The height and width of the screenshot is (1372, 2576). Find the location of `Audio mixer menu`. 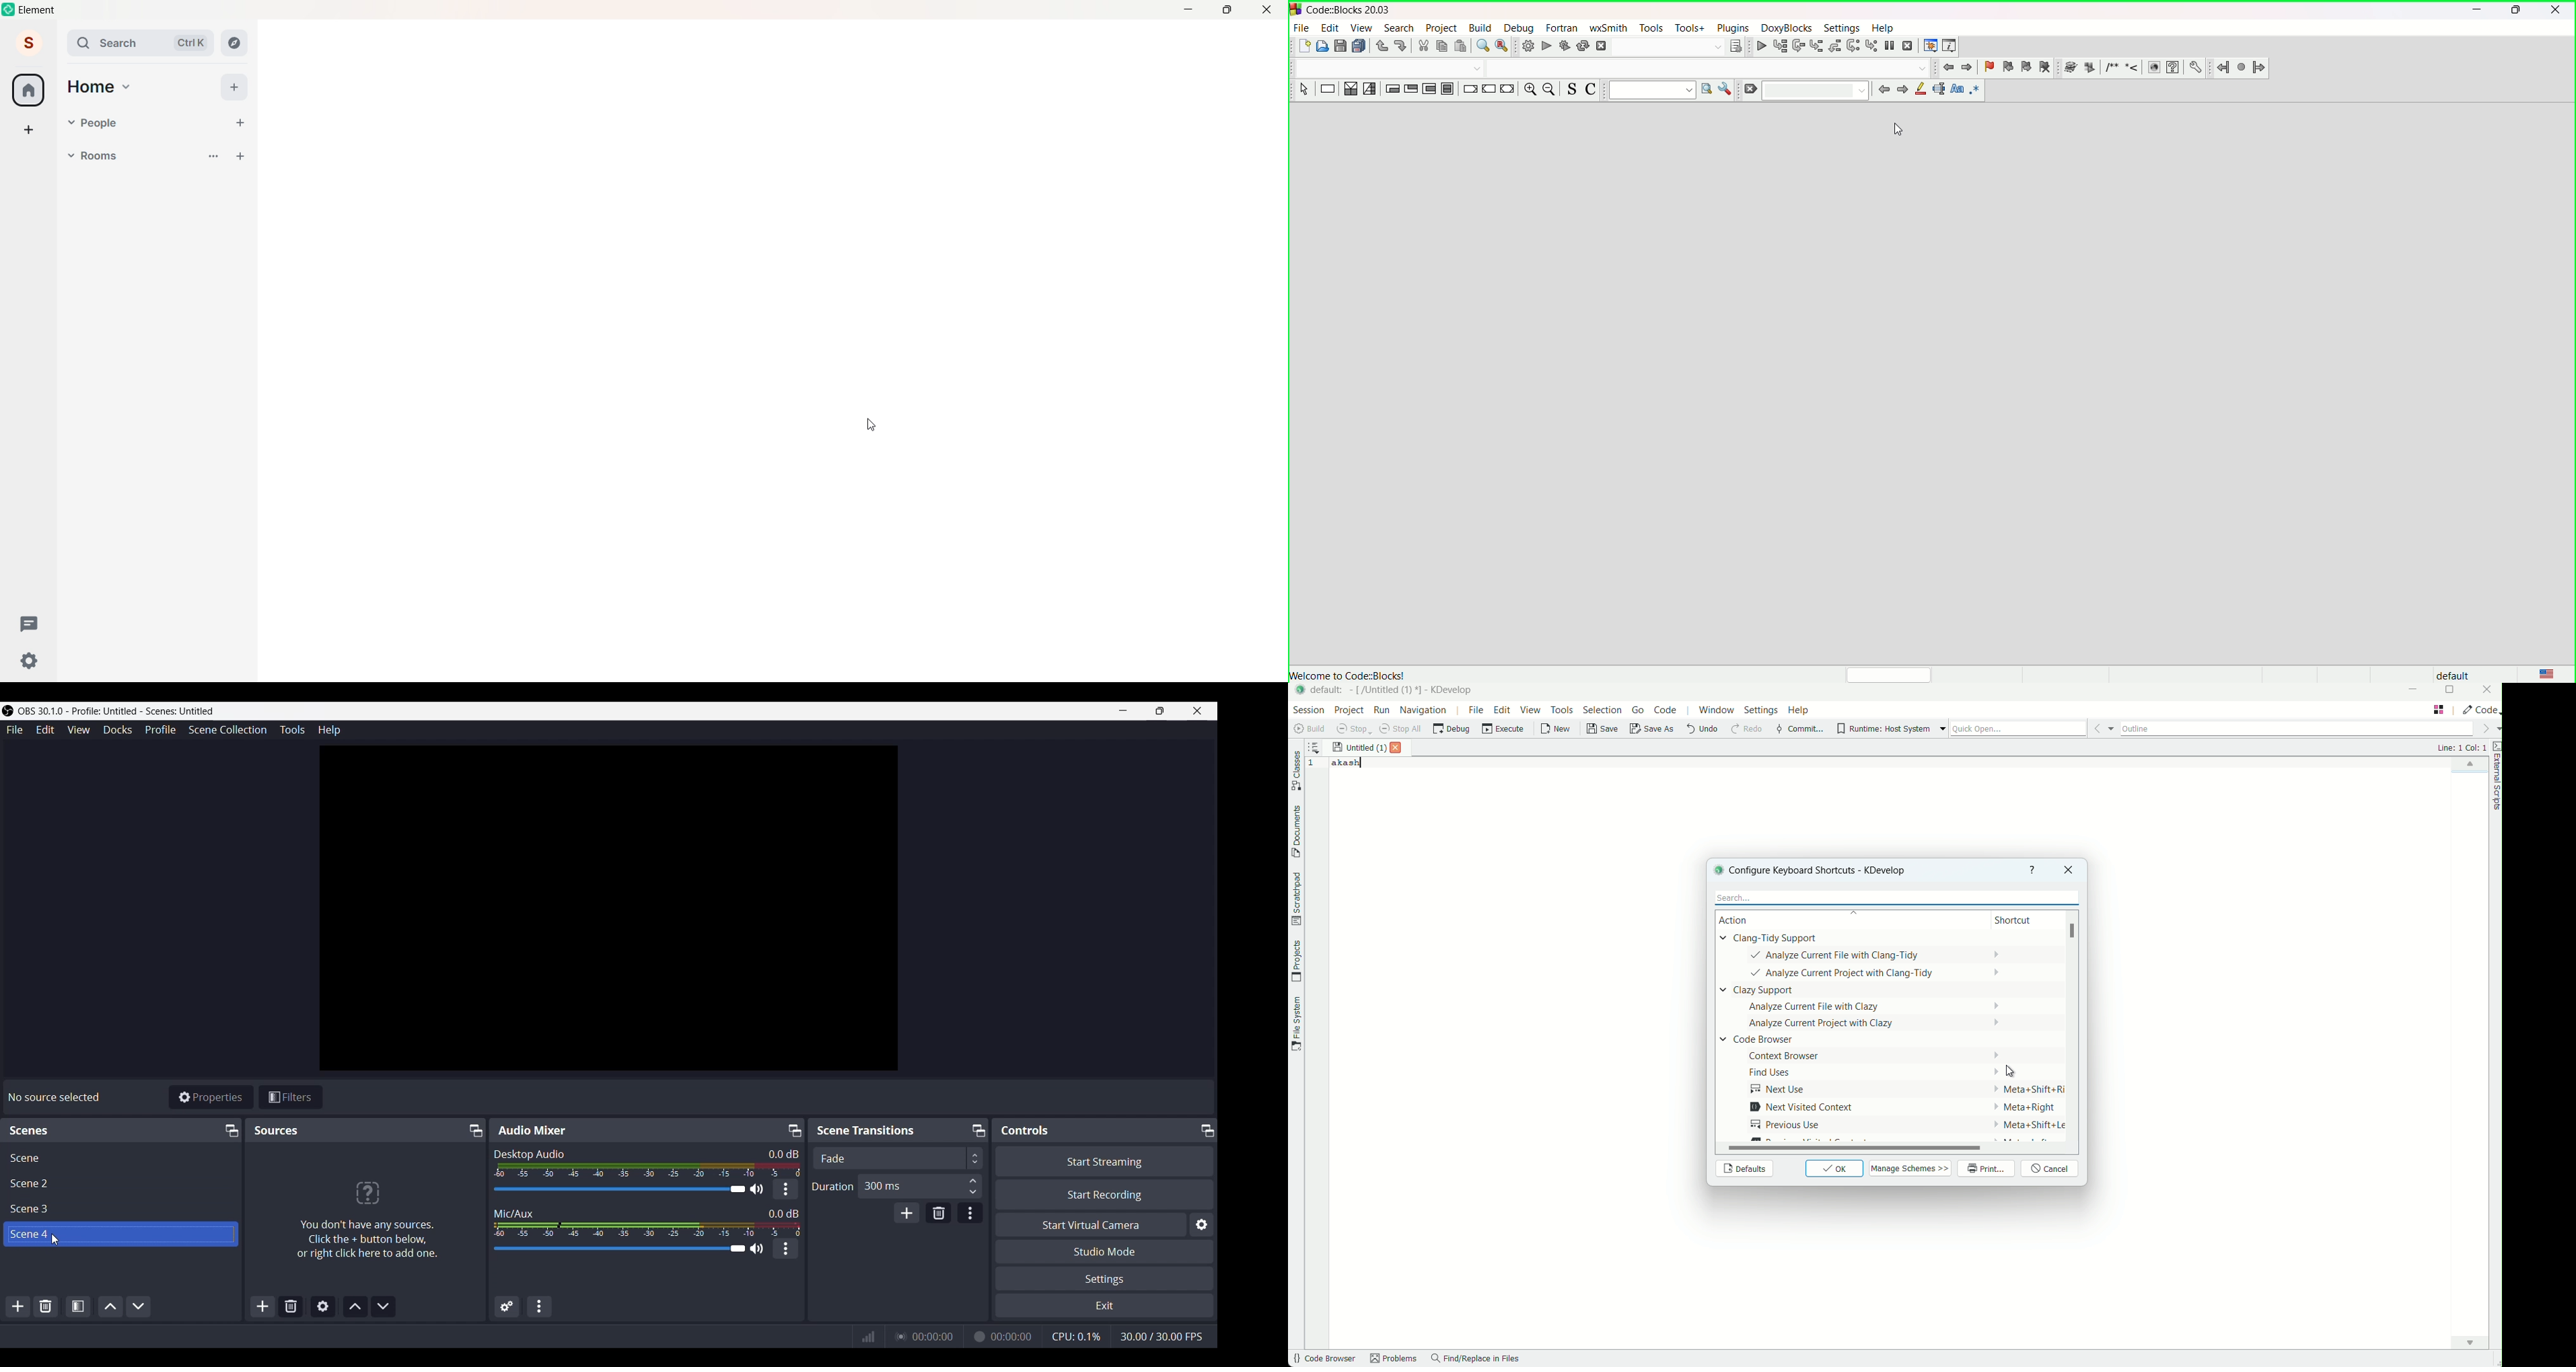

Audio mixer menu is located at coordinates (540, 1307).